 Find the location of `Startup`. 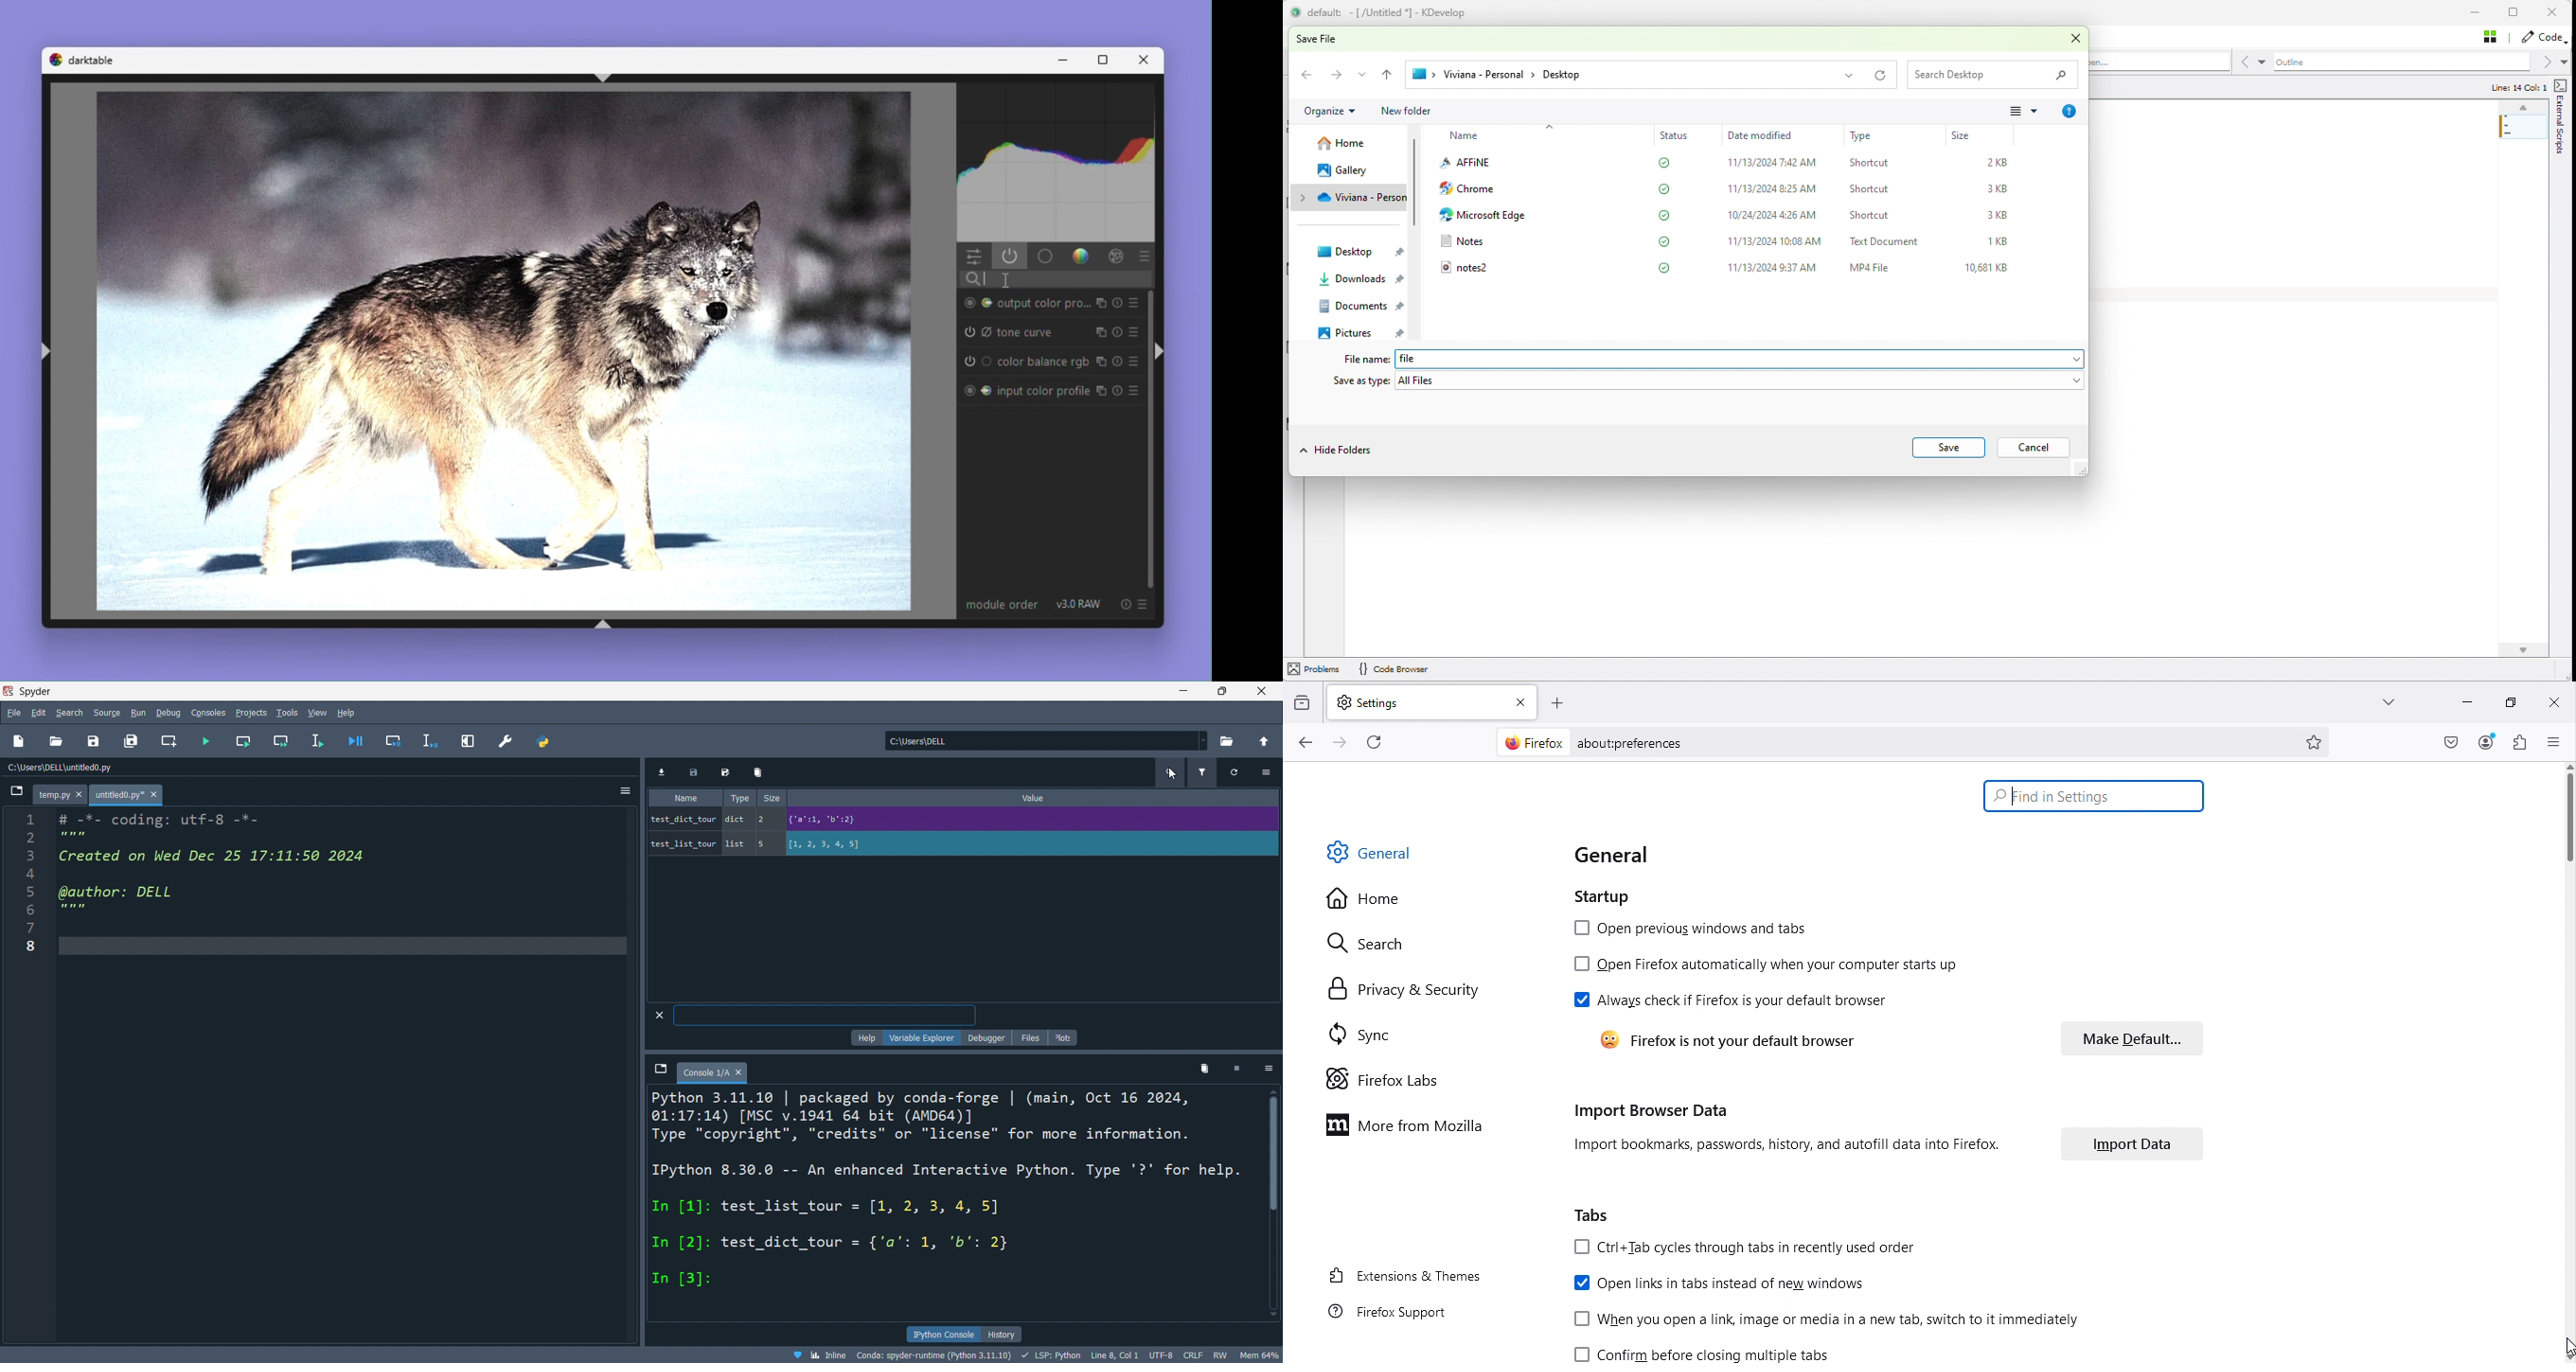

Startup is located at coordinates (1602, 895).